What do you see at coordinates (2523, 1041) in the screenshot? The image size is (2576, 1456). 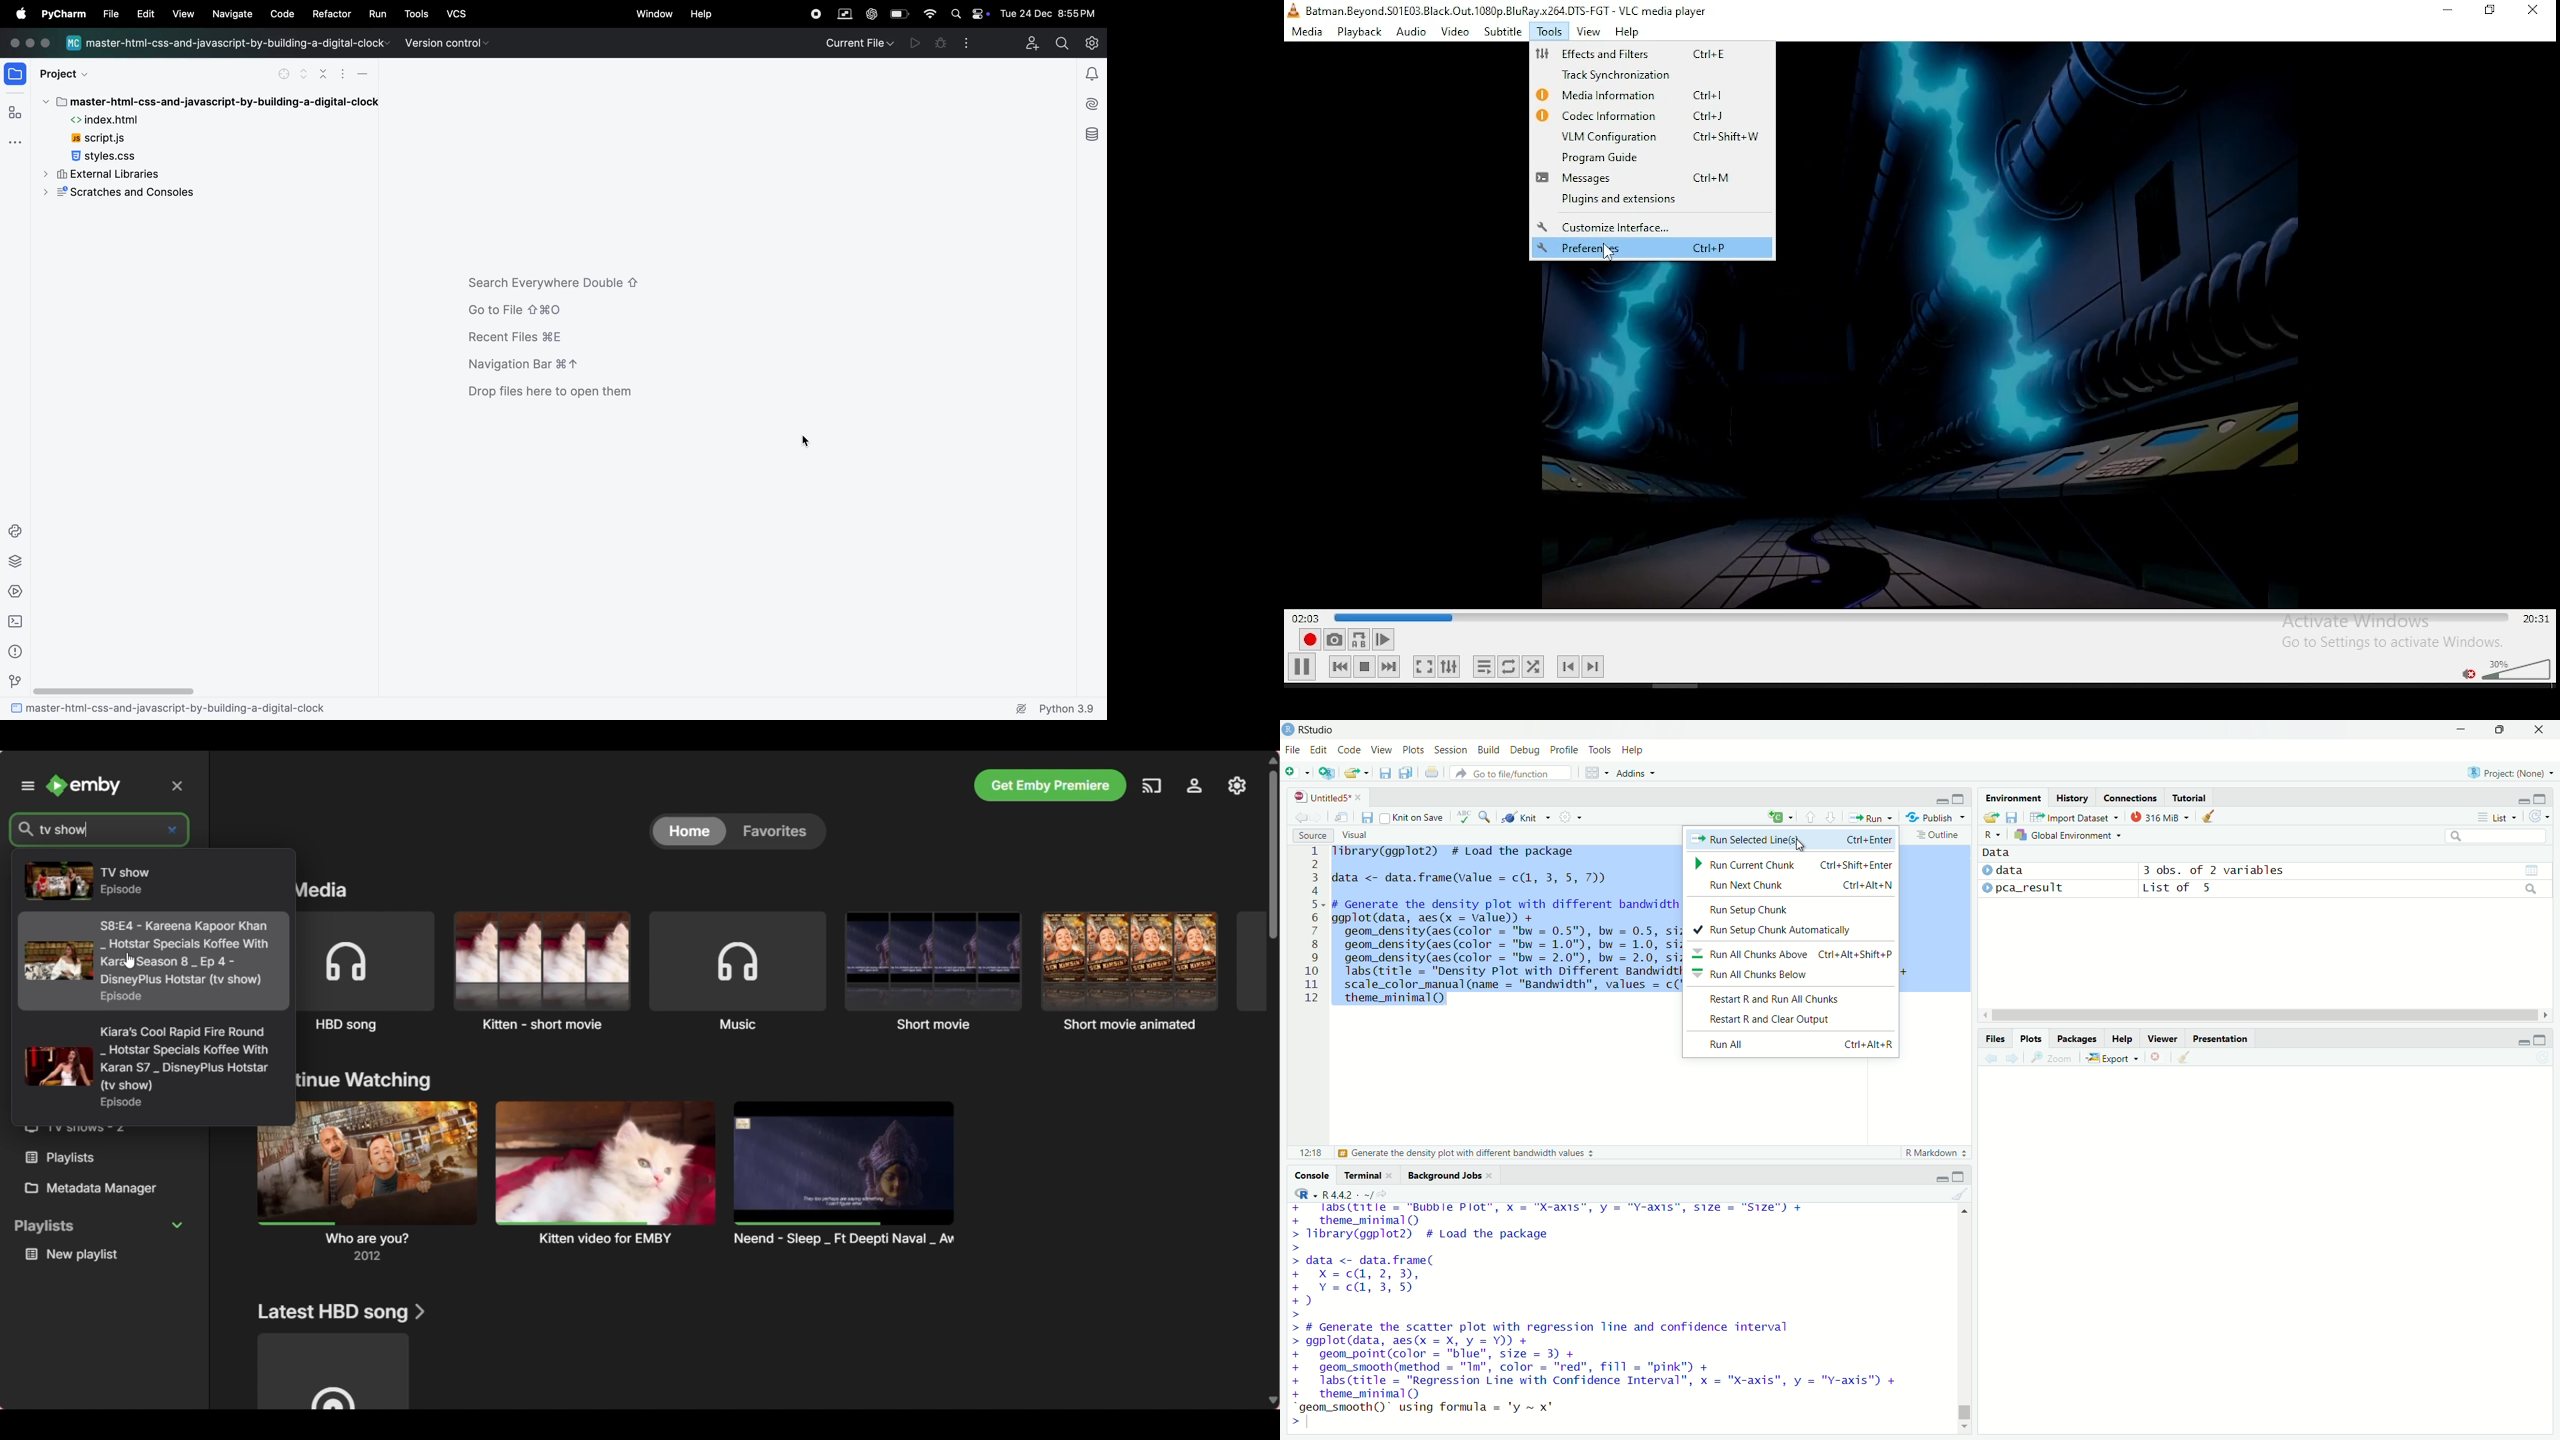 I see `minimize` at bounding box center [2523, 1041].